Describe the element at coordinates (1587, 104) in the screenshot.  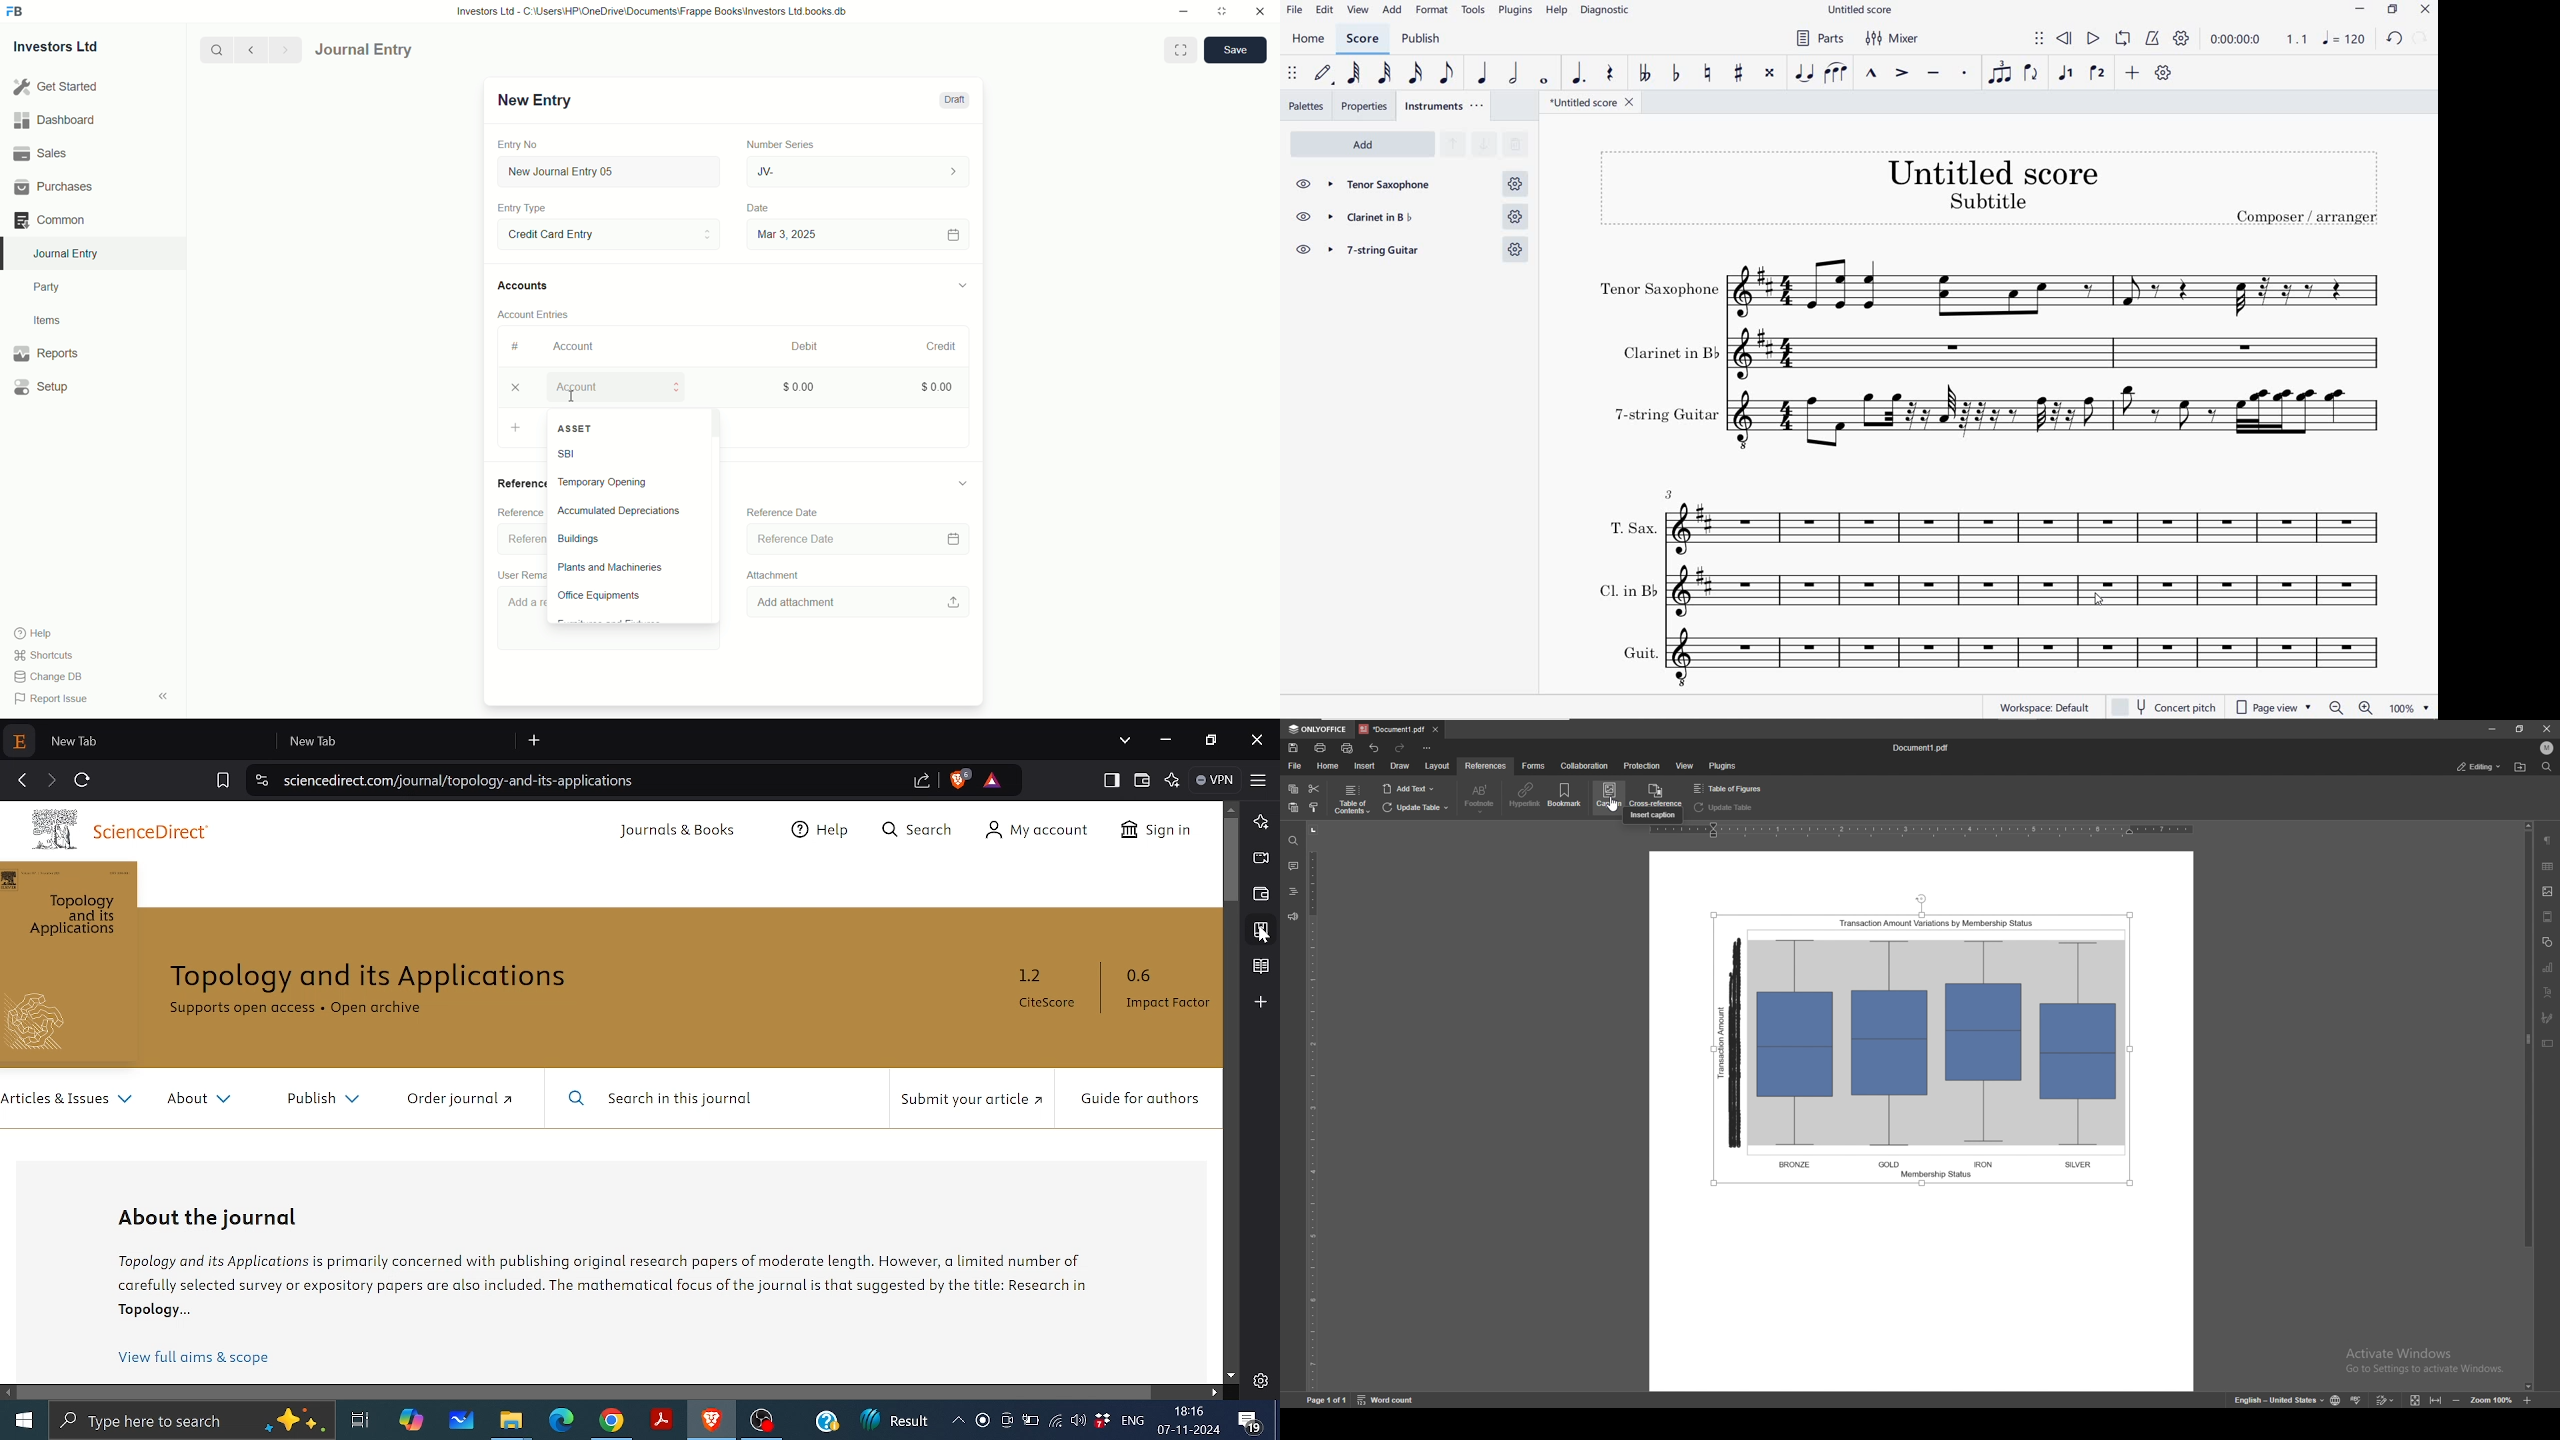
I see `FILE NAME` at that location.